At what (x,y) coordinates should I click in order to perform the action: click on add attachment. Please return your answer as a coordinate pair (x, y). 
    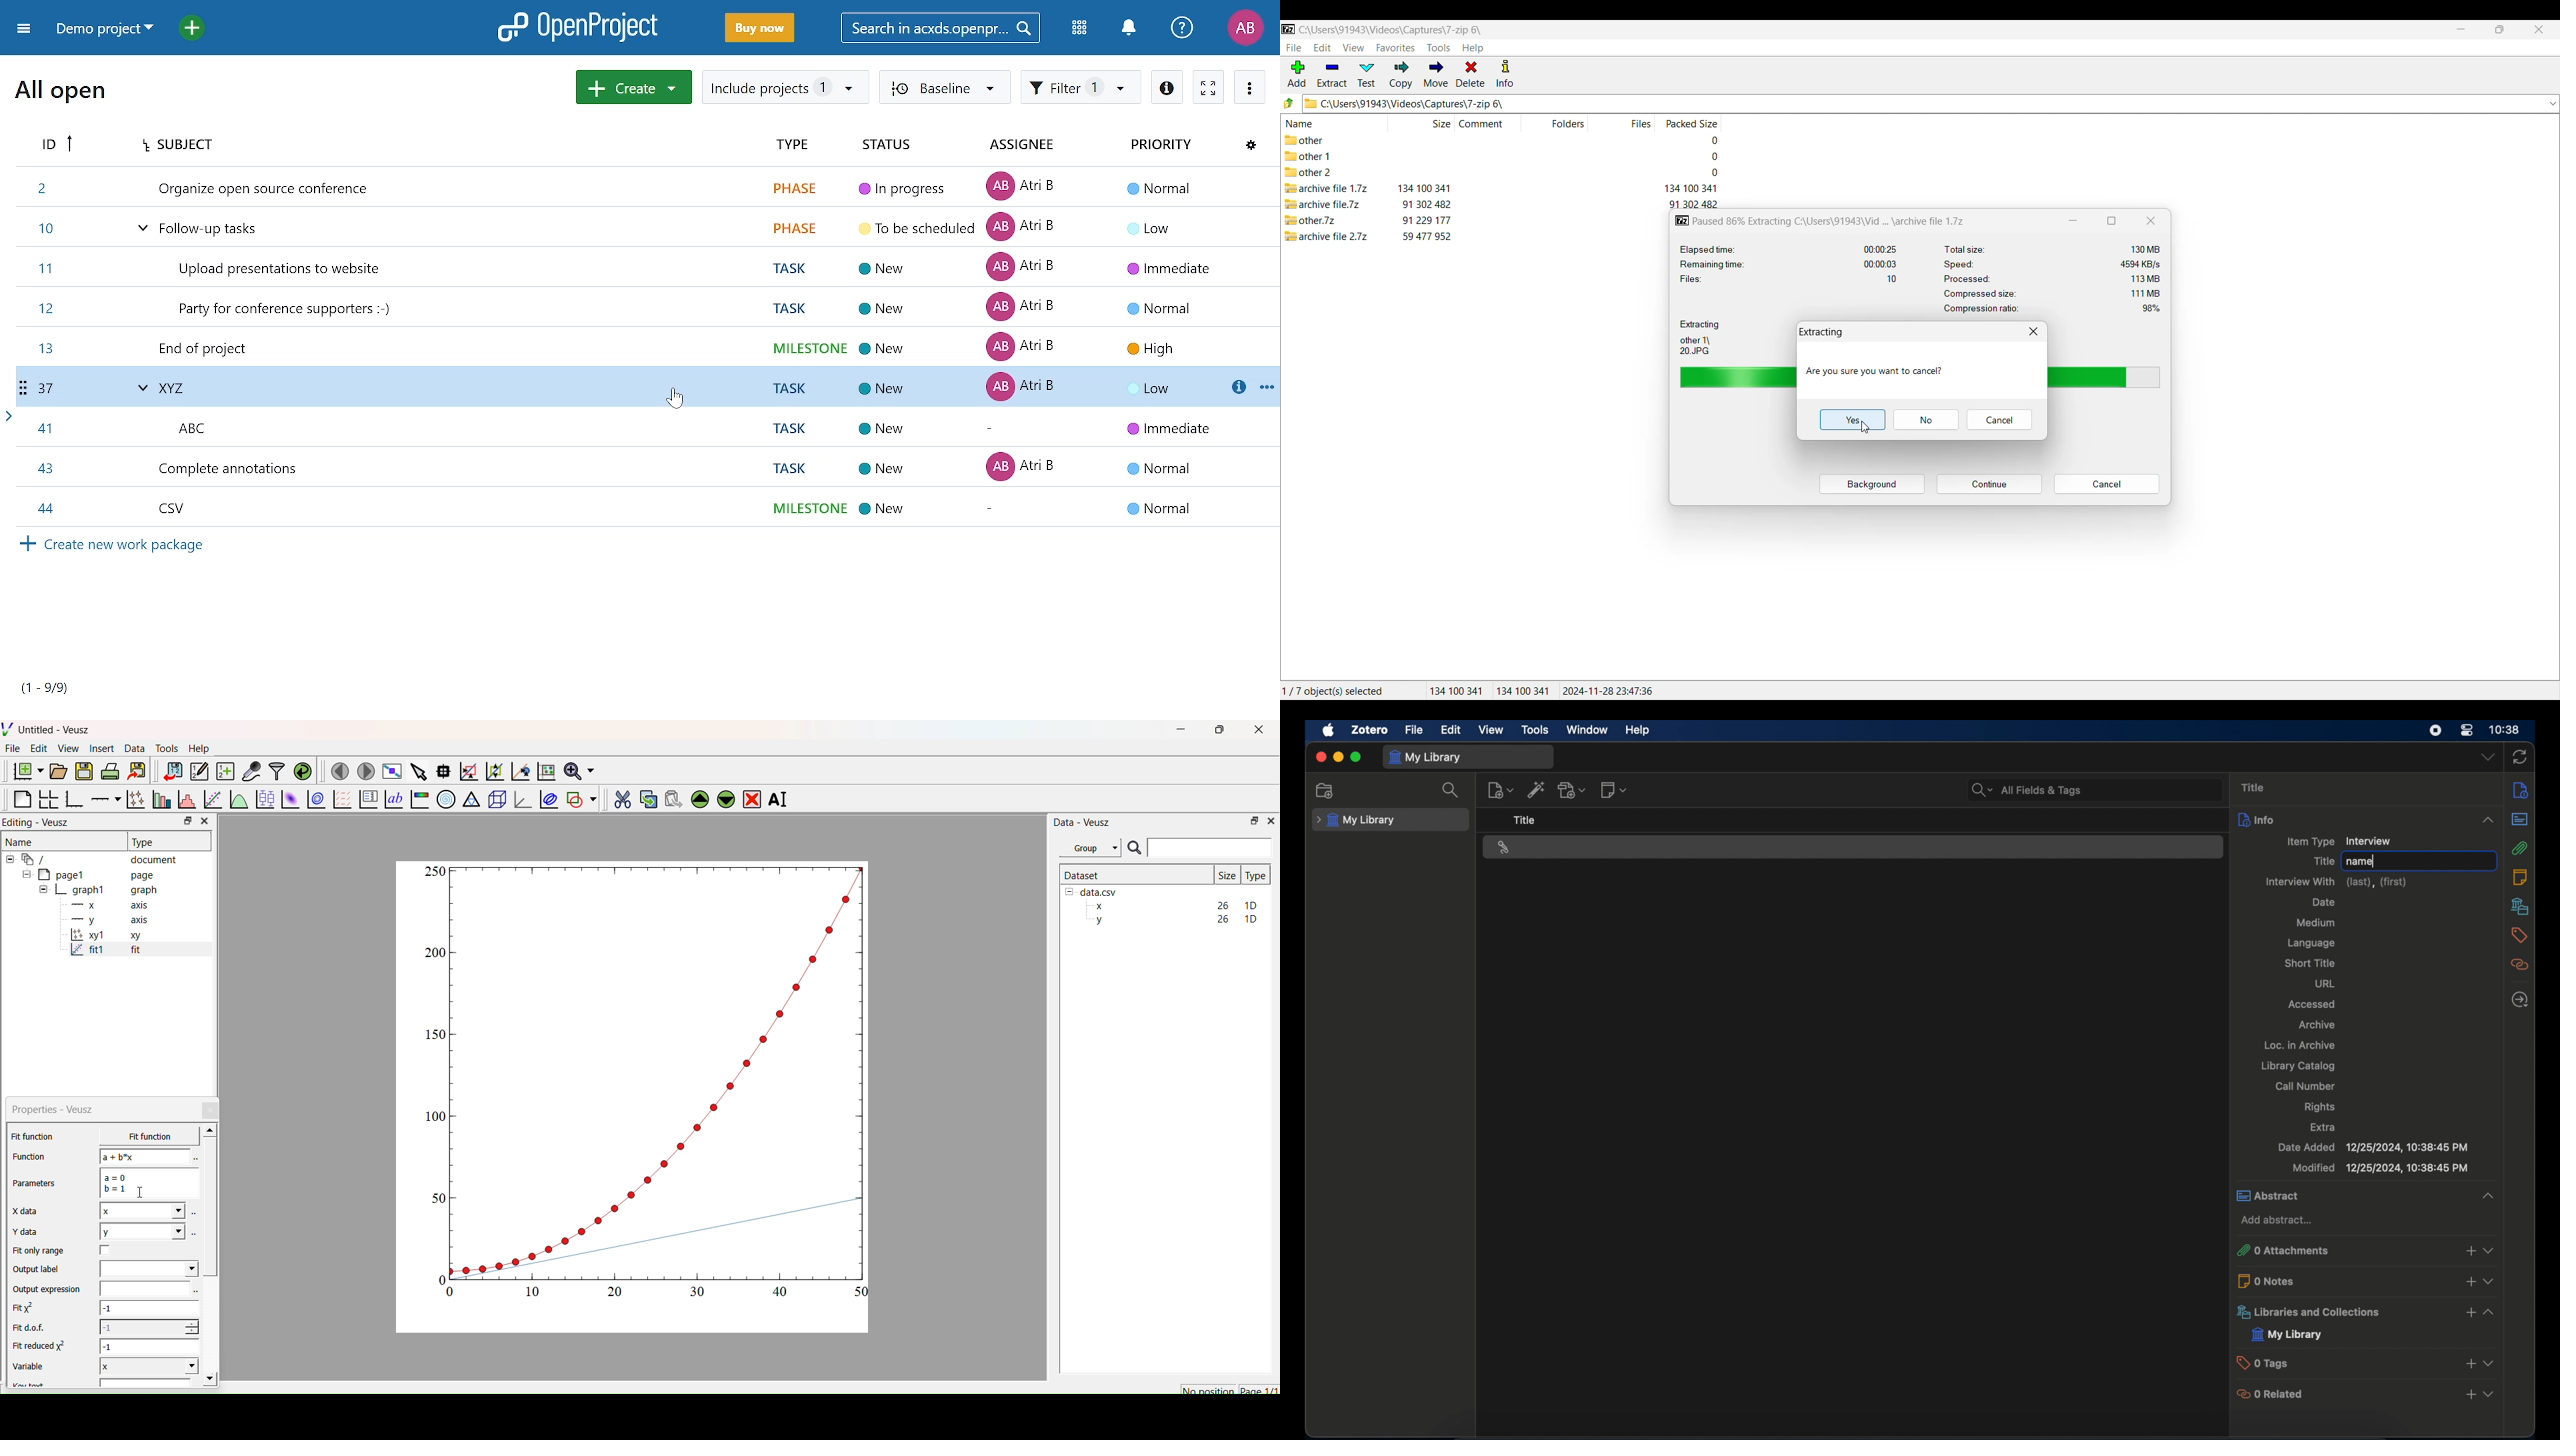
    Looking at the image, I should click on (1573, 791).